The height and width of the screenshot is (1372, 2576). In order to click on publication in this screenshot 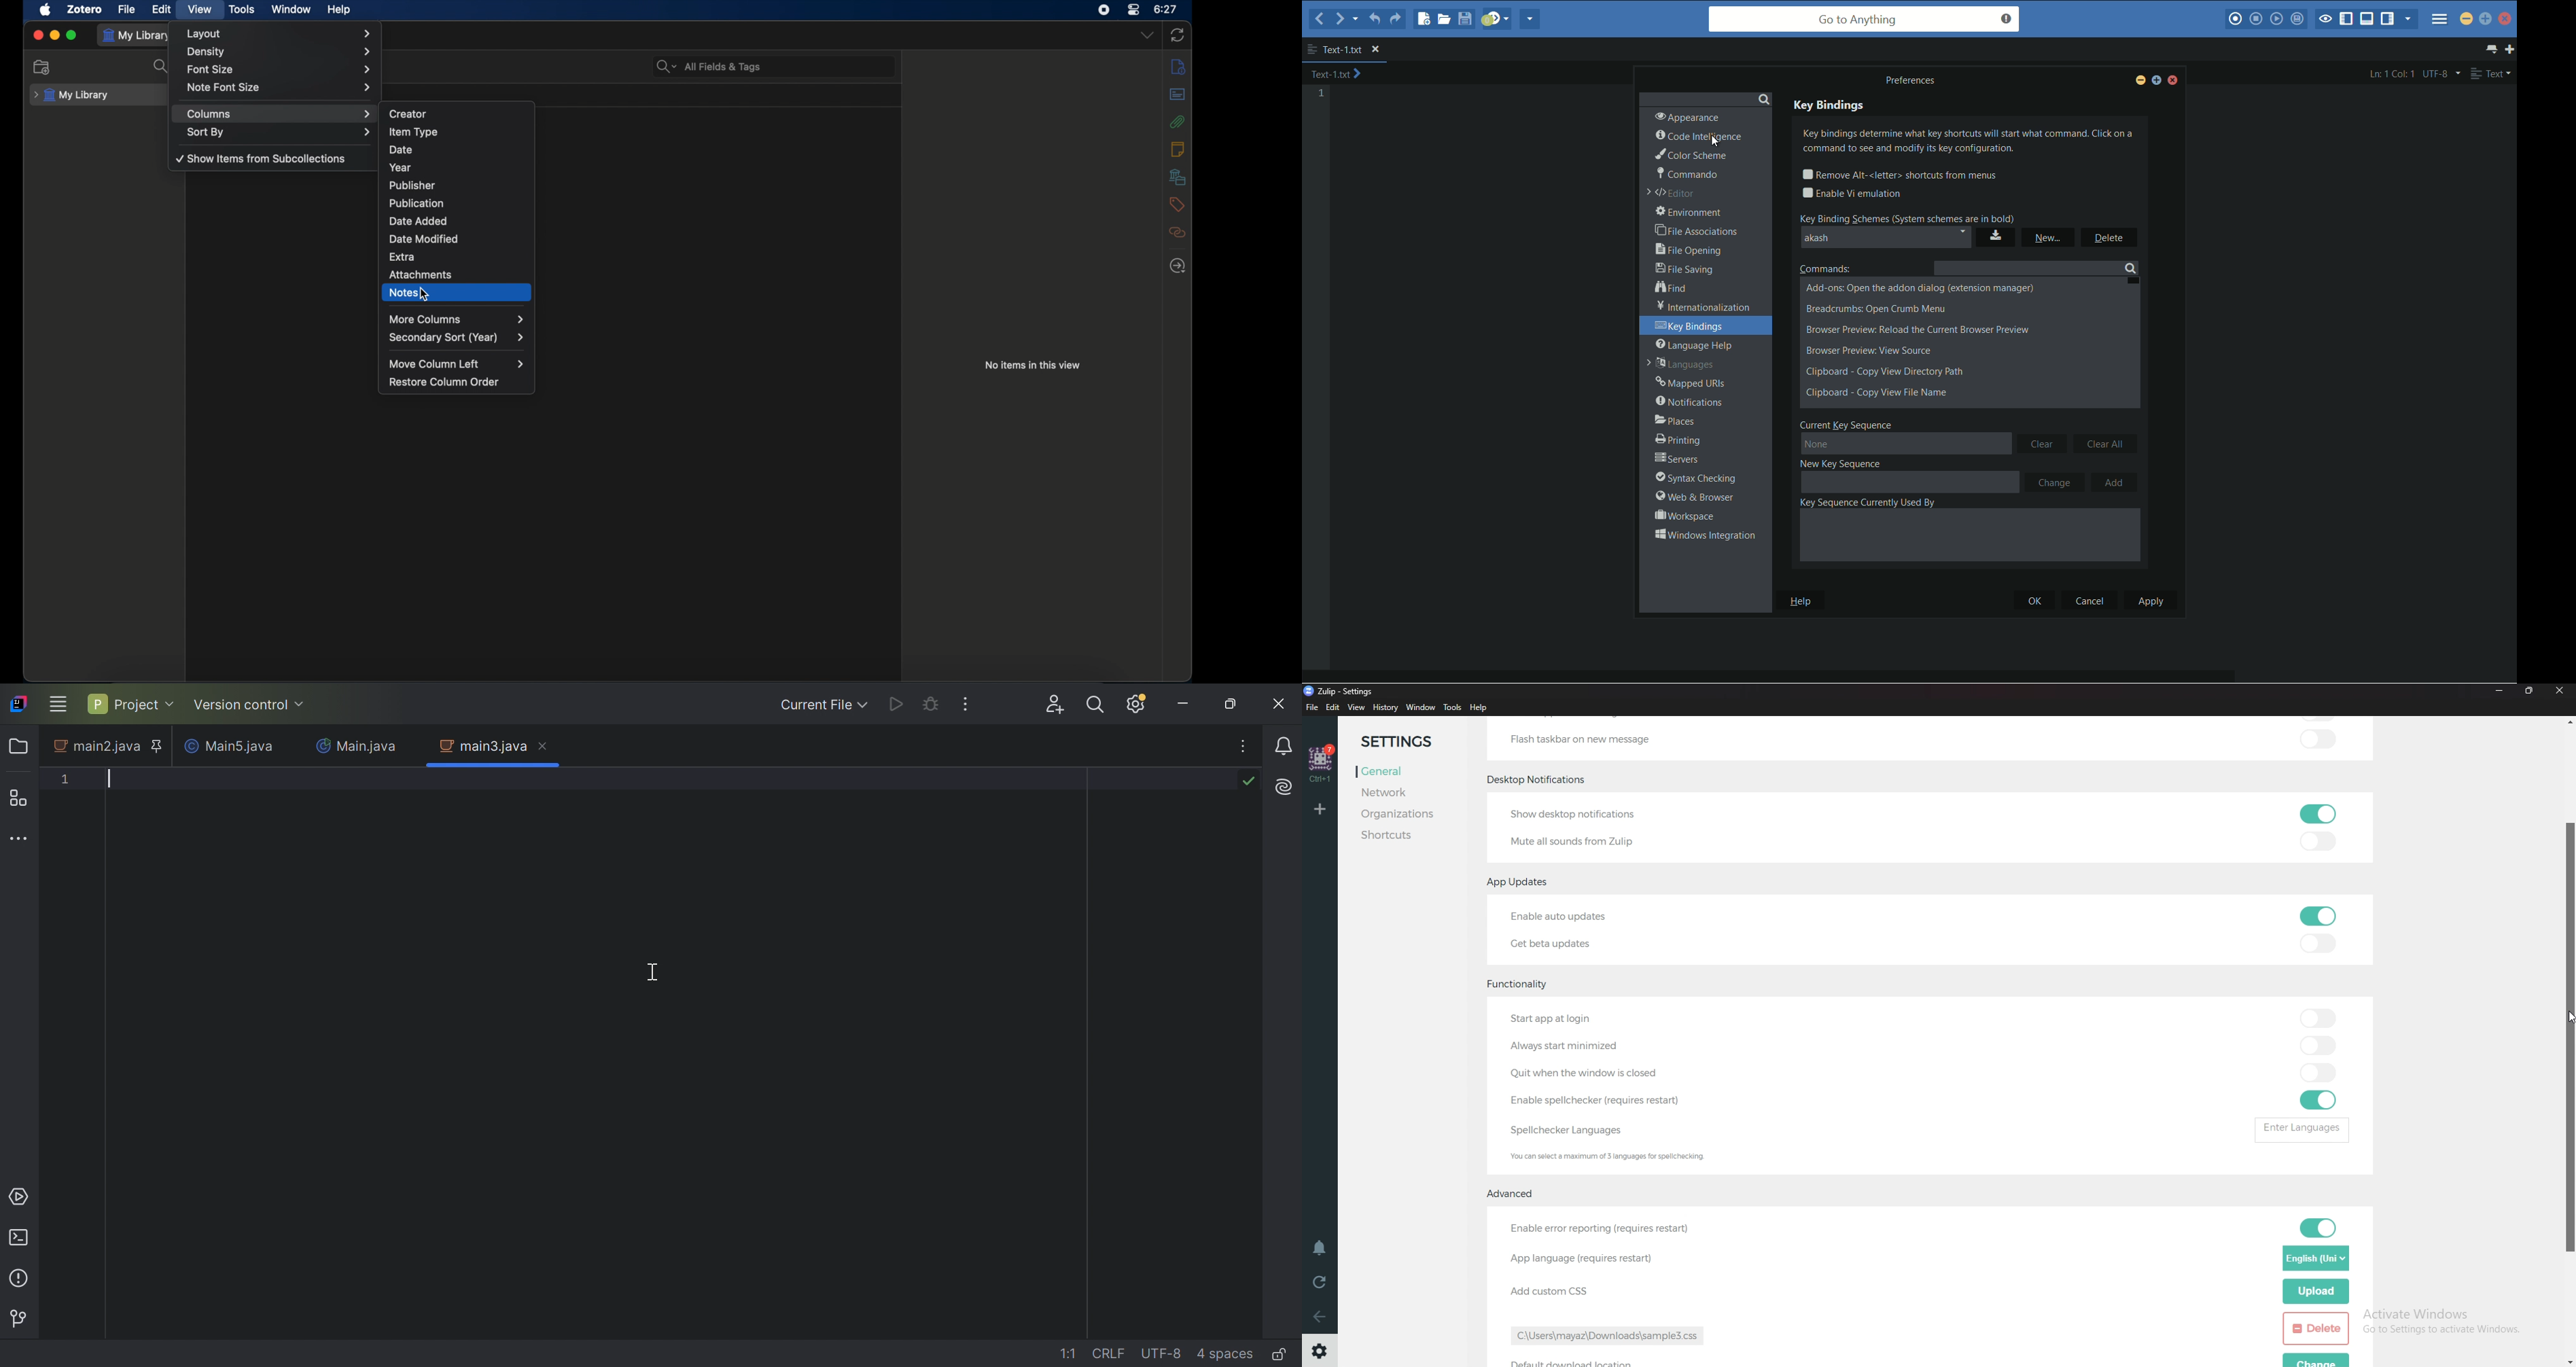, I will do `click(416, 203)`.